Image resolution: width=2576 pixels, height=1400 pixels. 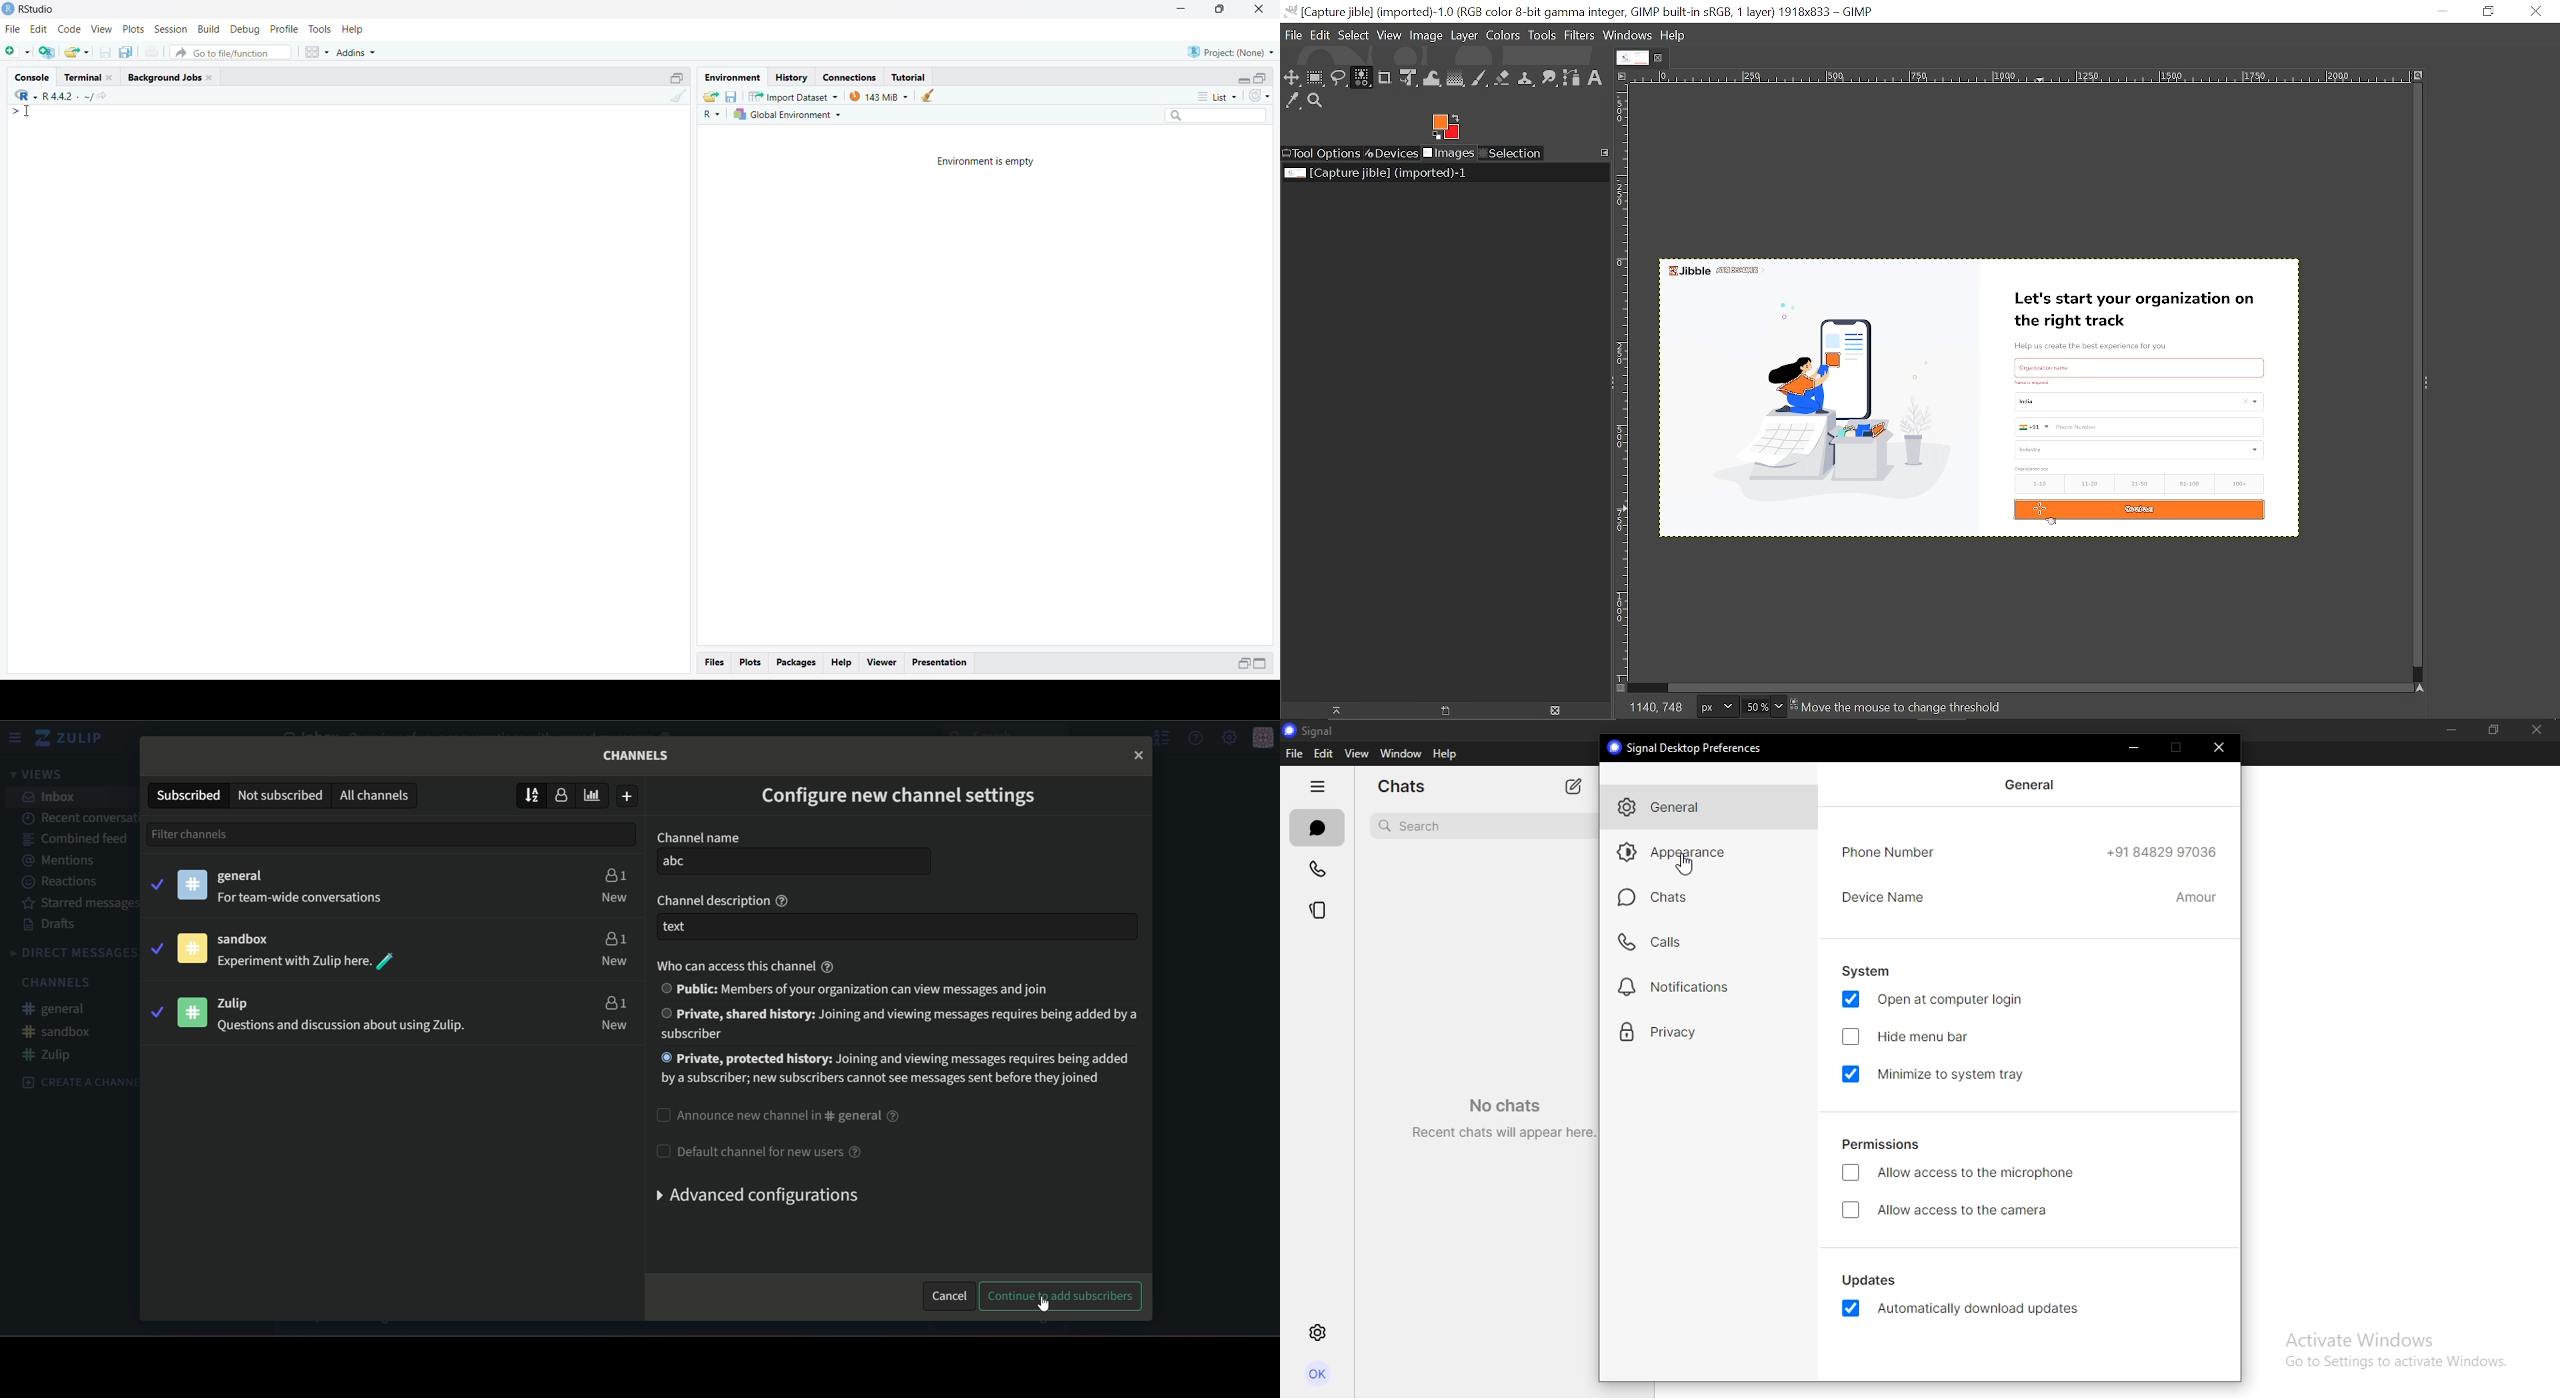 What do you see at coordinates (352, 30) in the screenshot?
I see `help` at bounding box center [352, 30].